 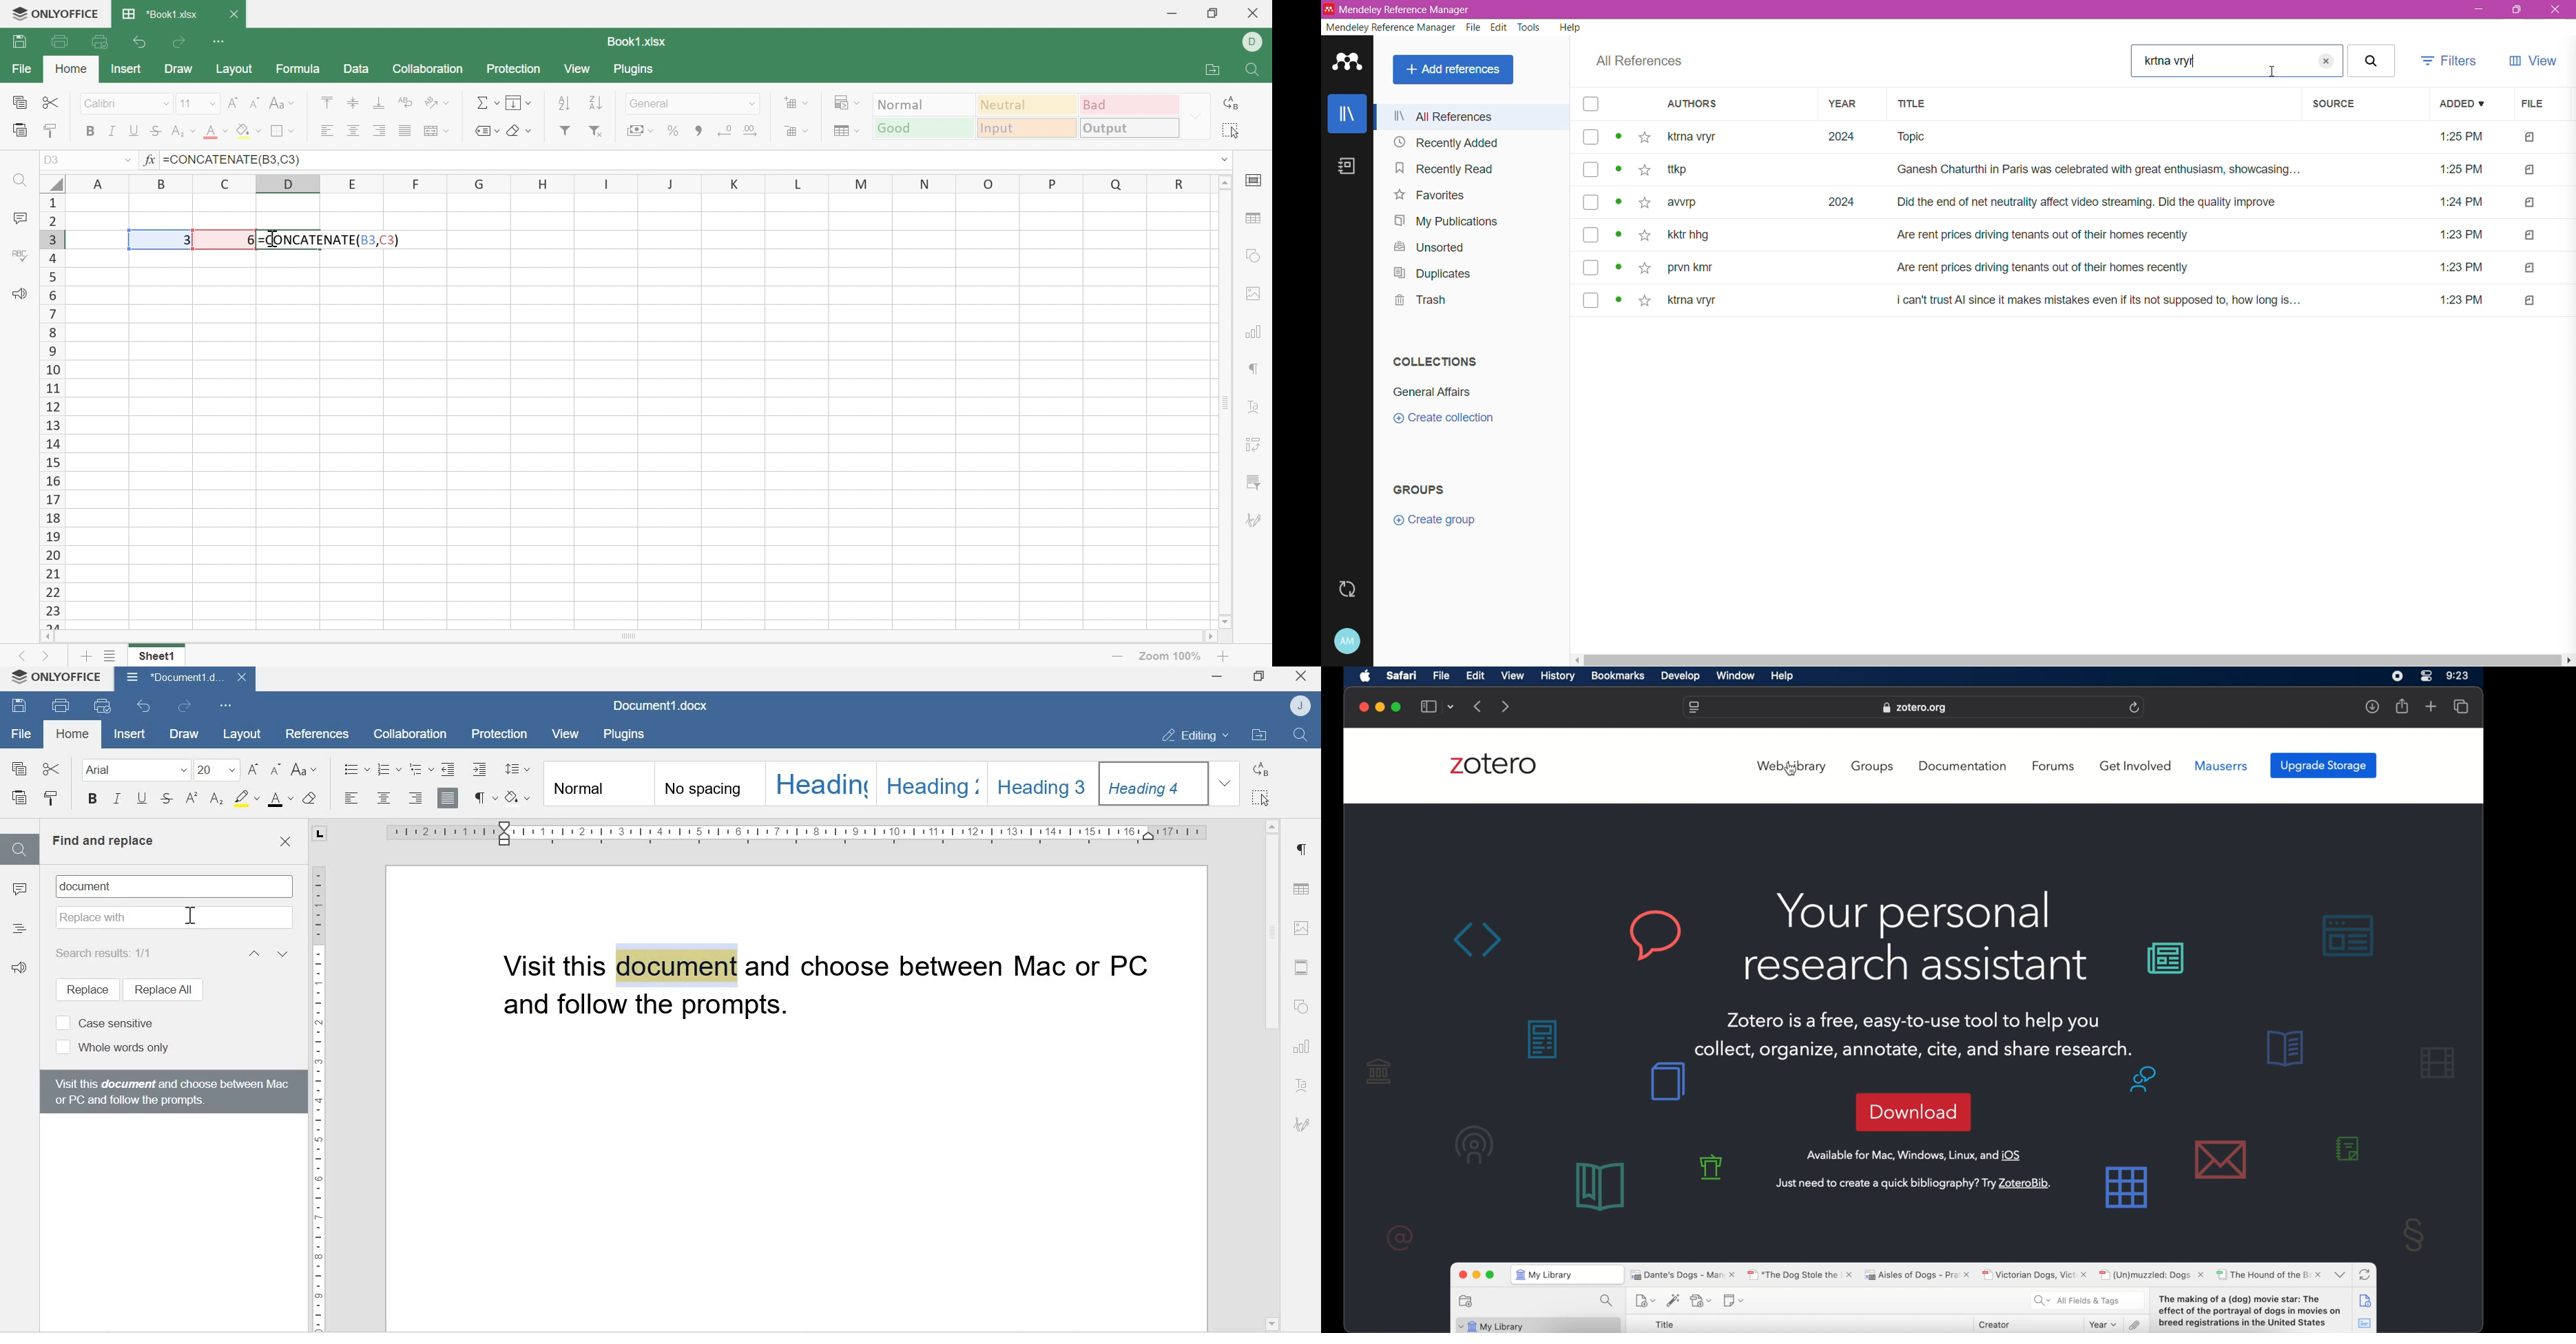 What do you see at coordinates (233, 104) in the screenshot?
I see `Increment font size` at bounding box center [233, 104].